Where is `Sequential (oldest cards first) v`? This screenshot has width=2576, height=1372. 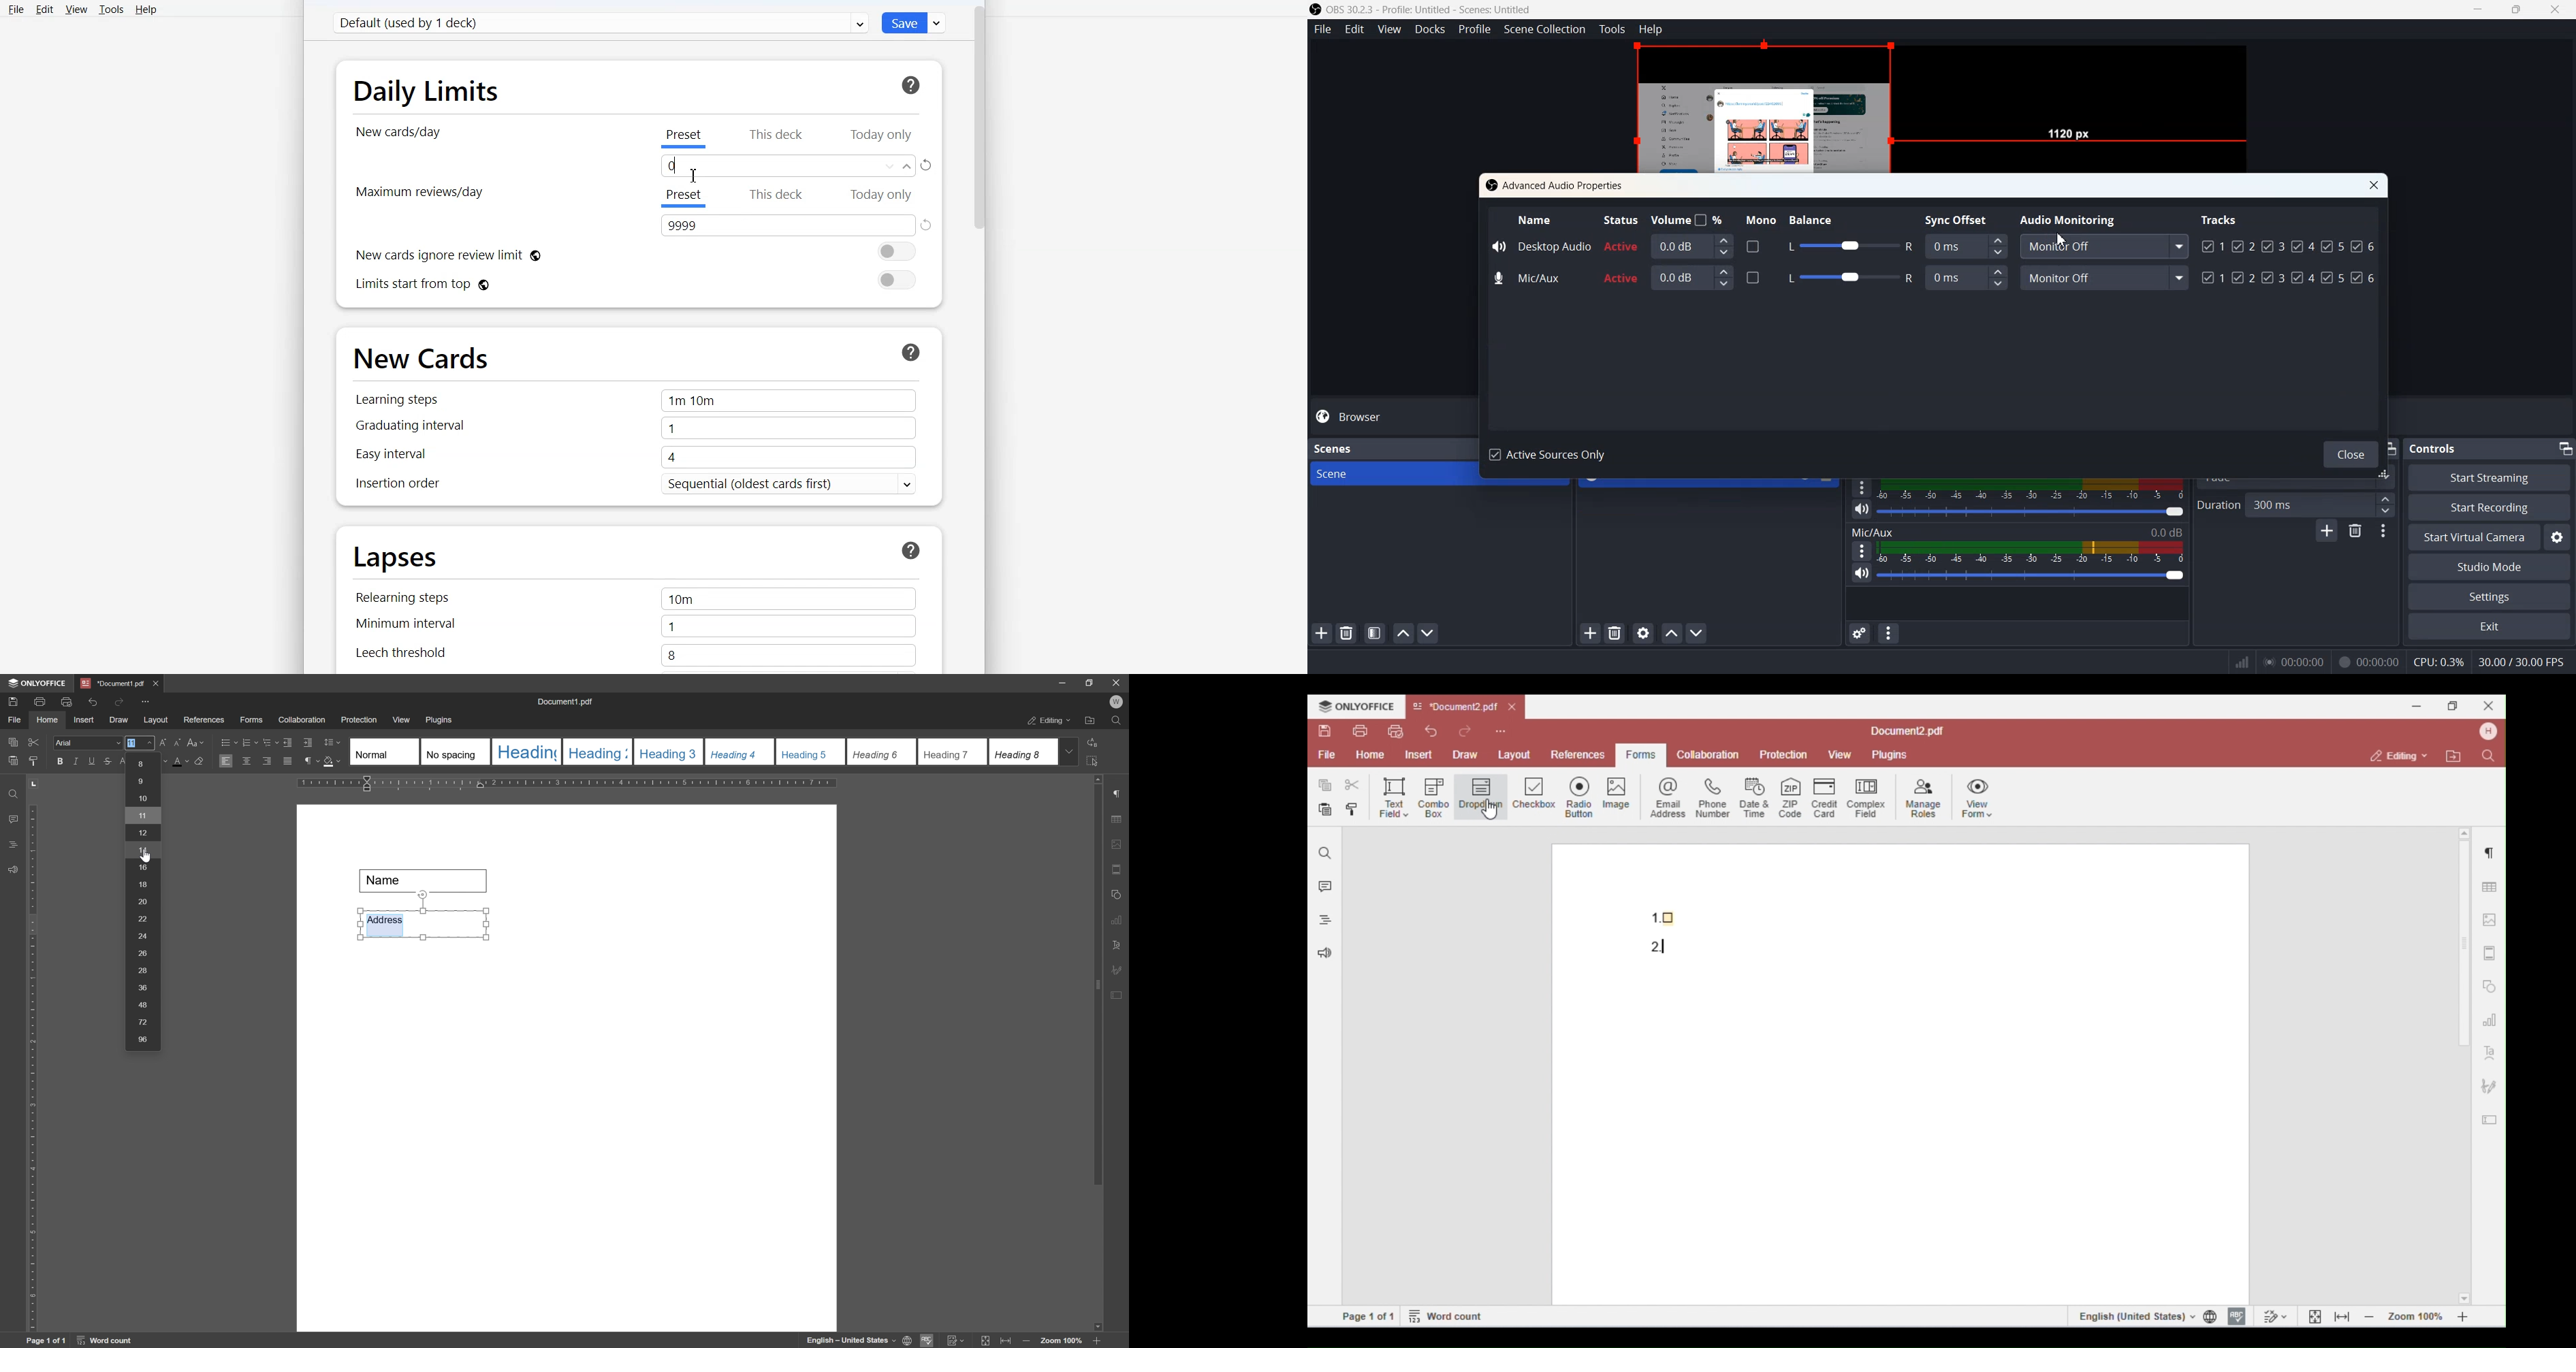
Sequential (oldest cards first) v is located at coordinates (786, 485).